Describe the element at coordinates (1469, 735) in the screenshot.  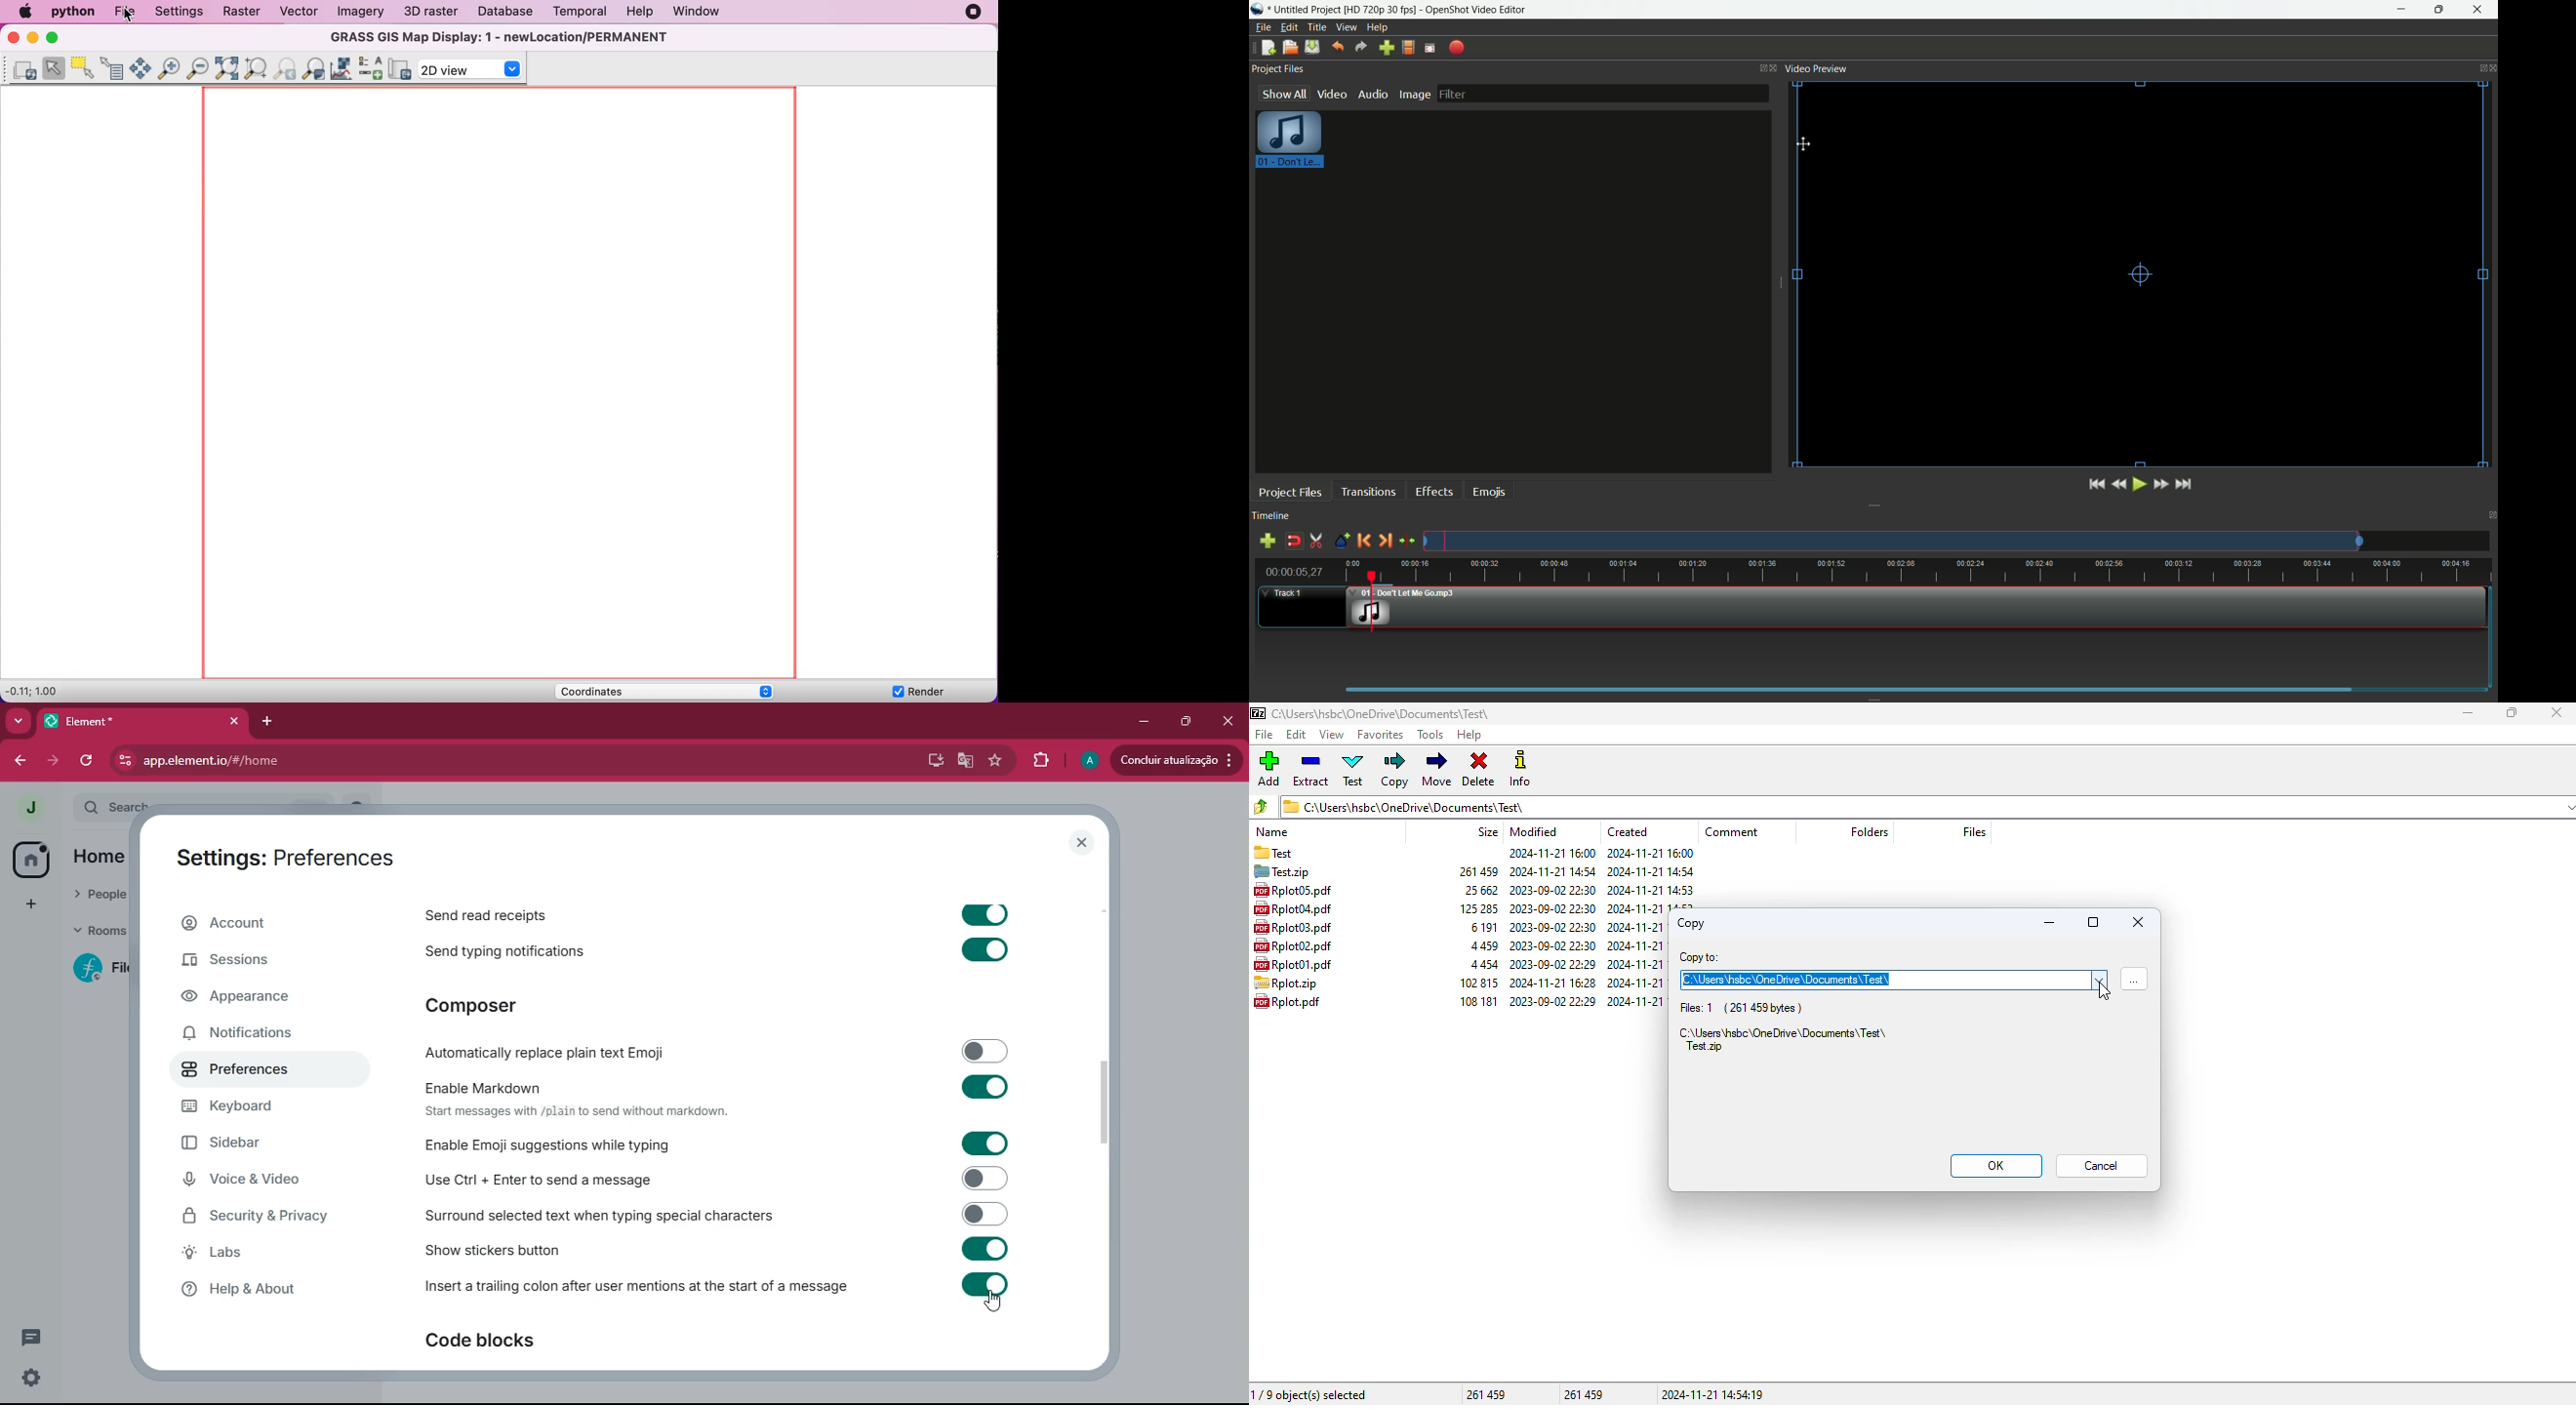
I see `help` at that location.